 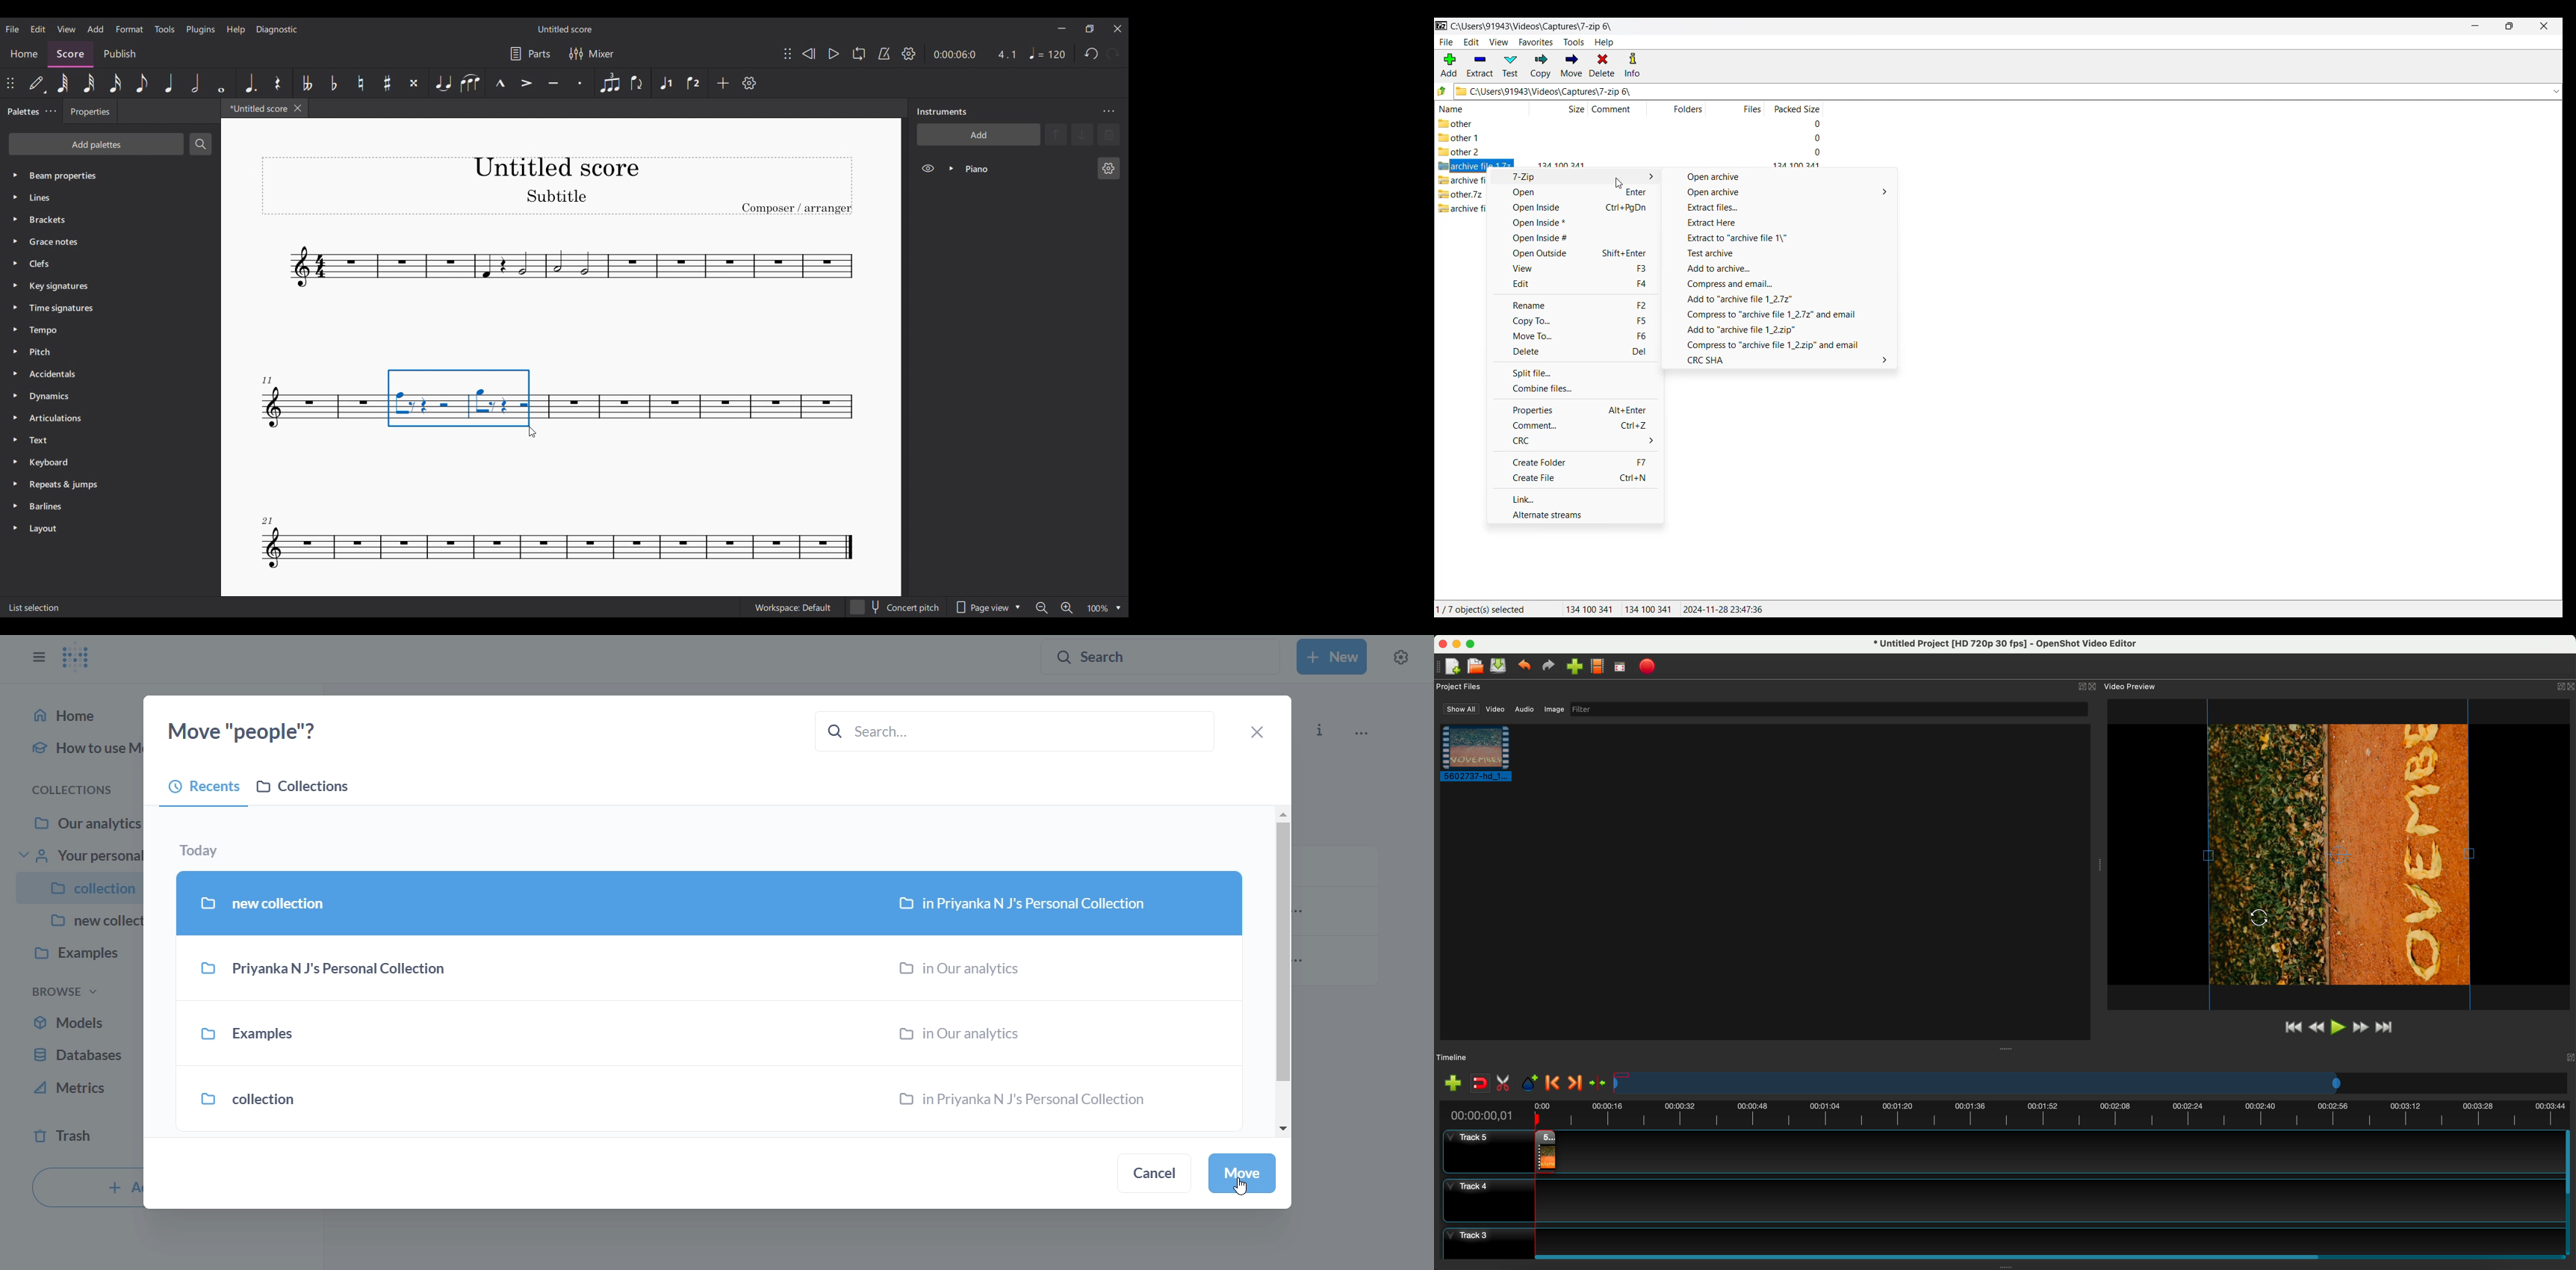 What do you see at coordinates (1574, 42) in the screenshot?
I see `Tools menu` at bounding box center [1574, 42].